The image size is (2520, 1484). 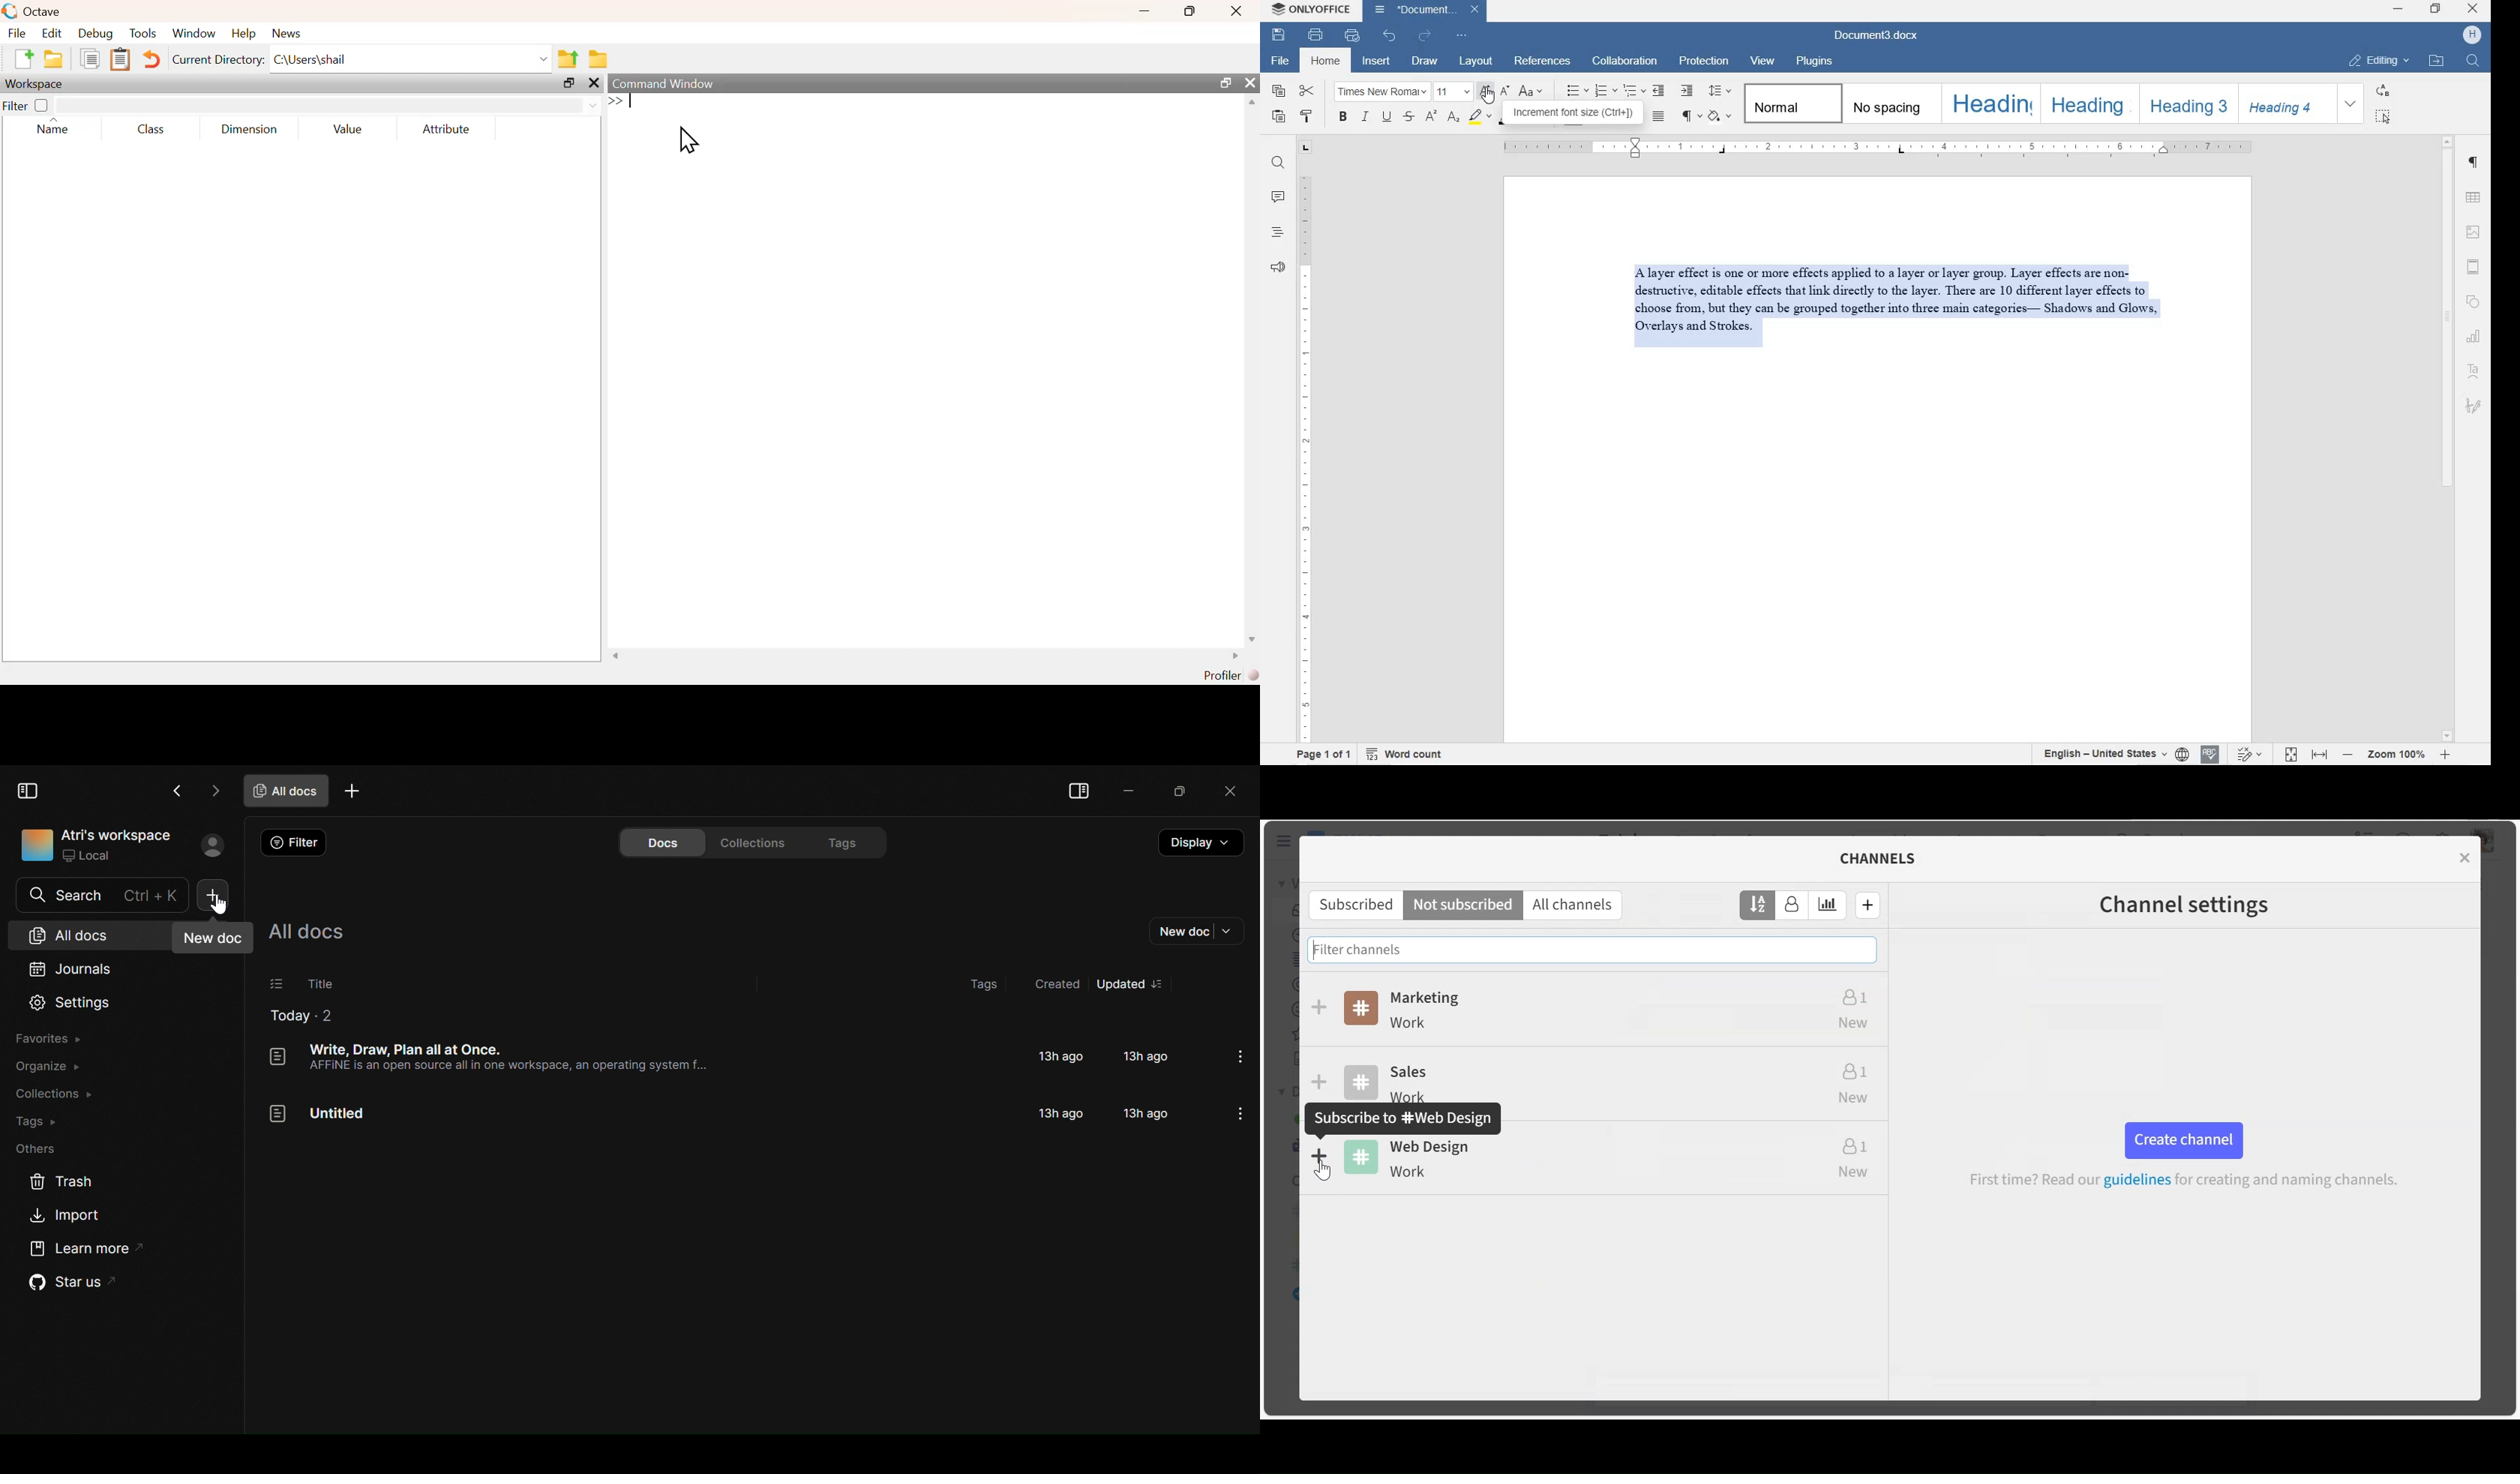 I want to click on Trash, so click(x=56, y=1184).